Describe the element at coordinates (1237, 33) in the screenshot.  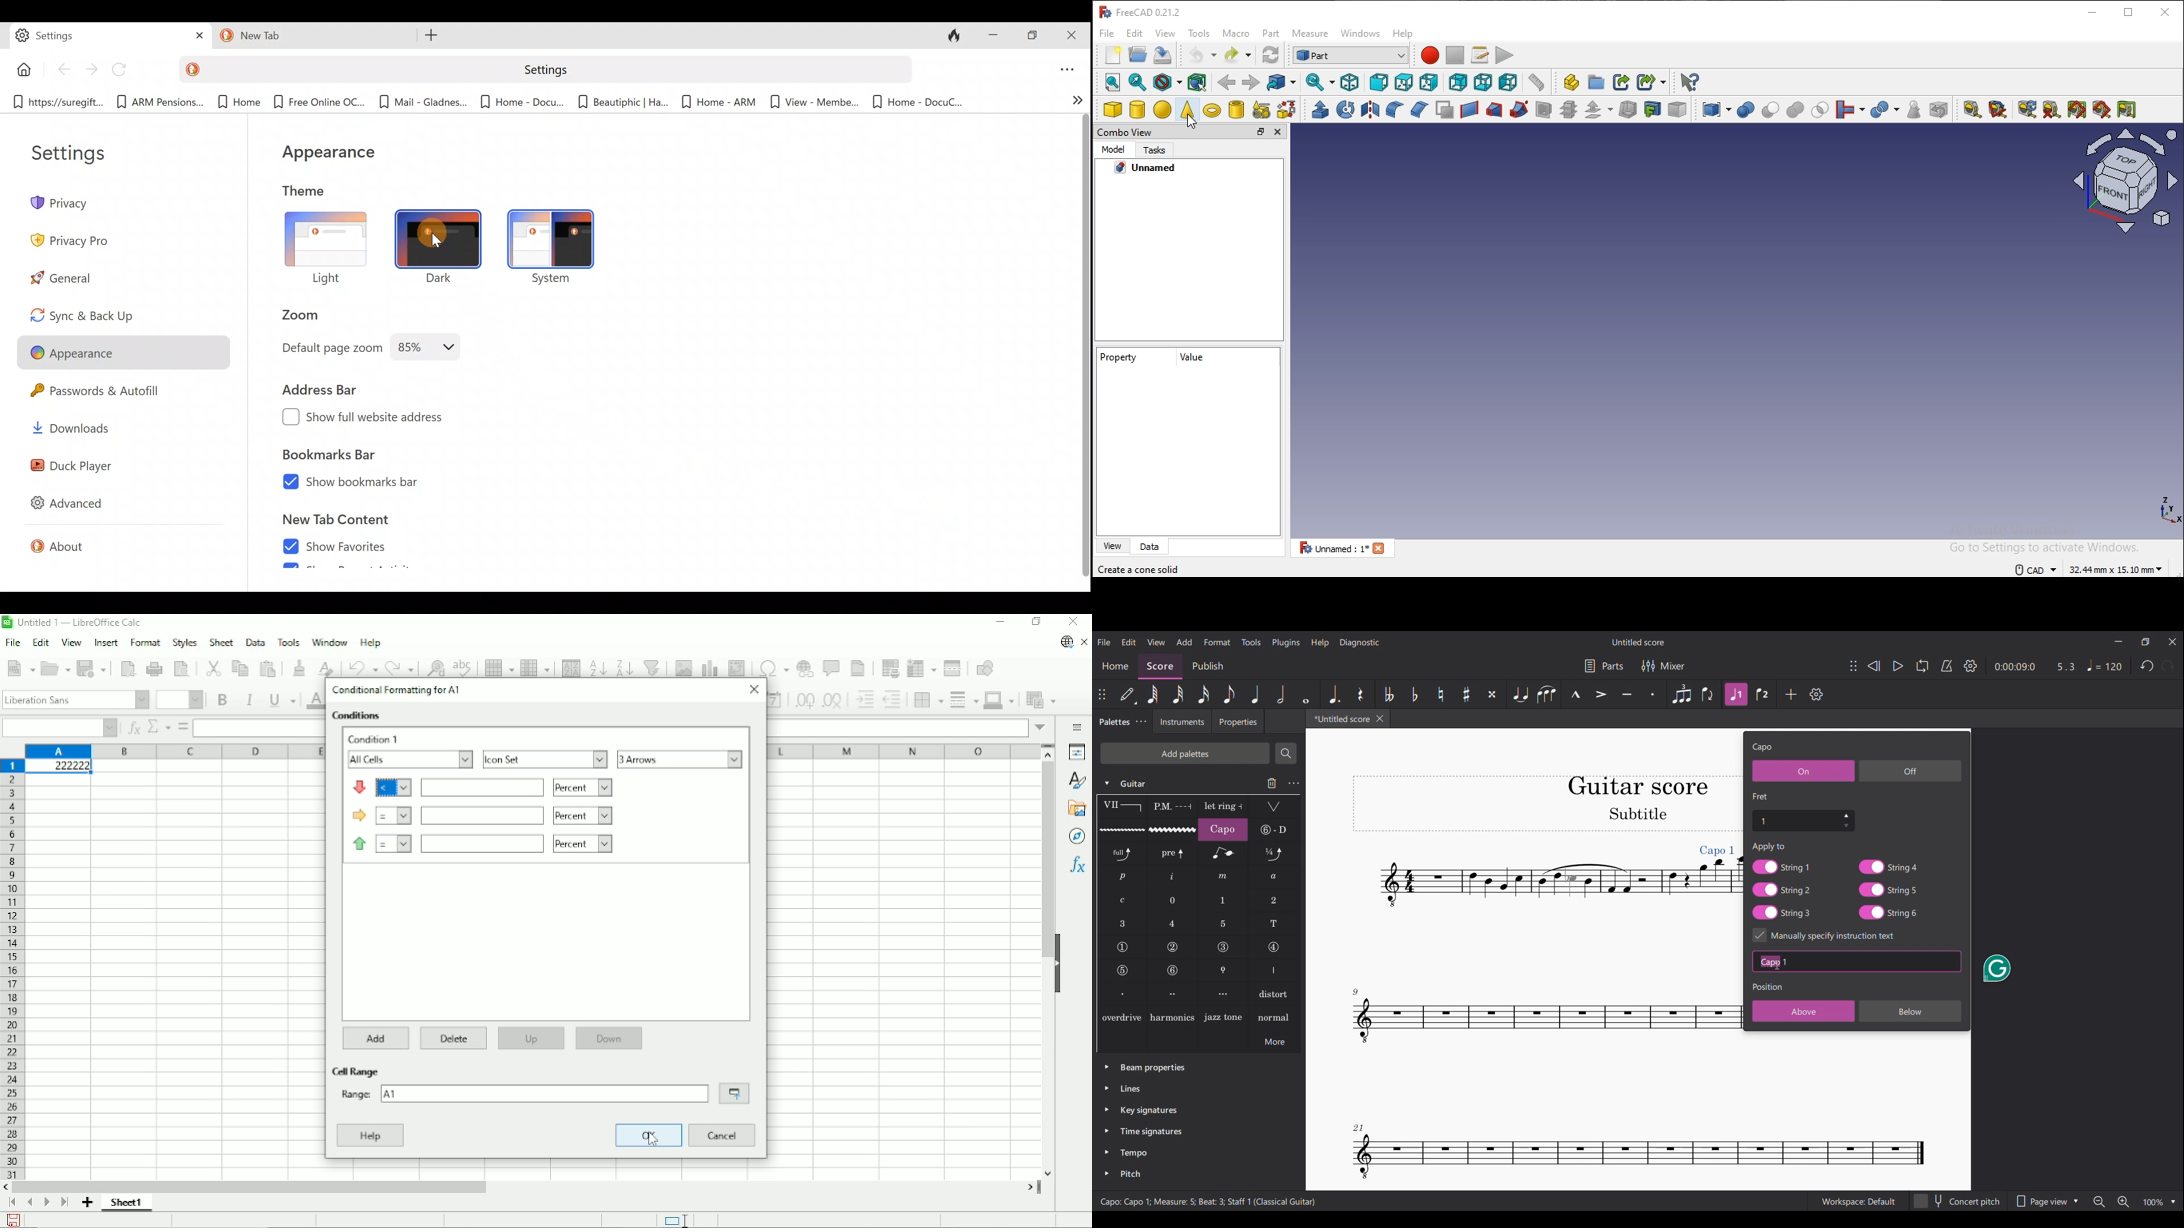
I see `macro` at that location.